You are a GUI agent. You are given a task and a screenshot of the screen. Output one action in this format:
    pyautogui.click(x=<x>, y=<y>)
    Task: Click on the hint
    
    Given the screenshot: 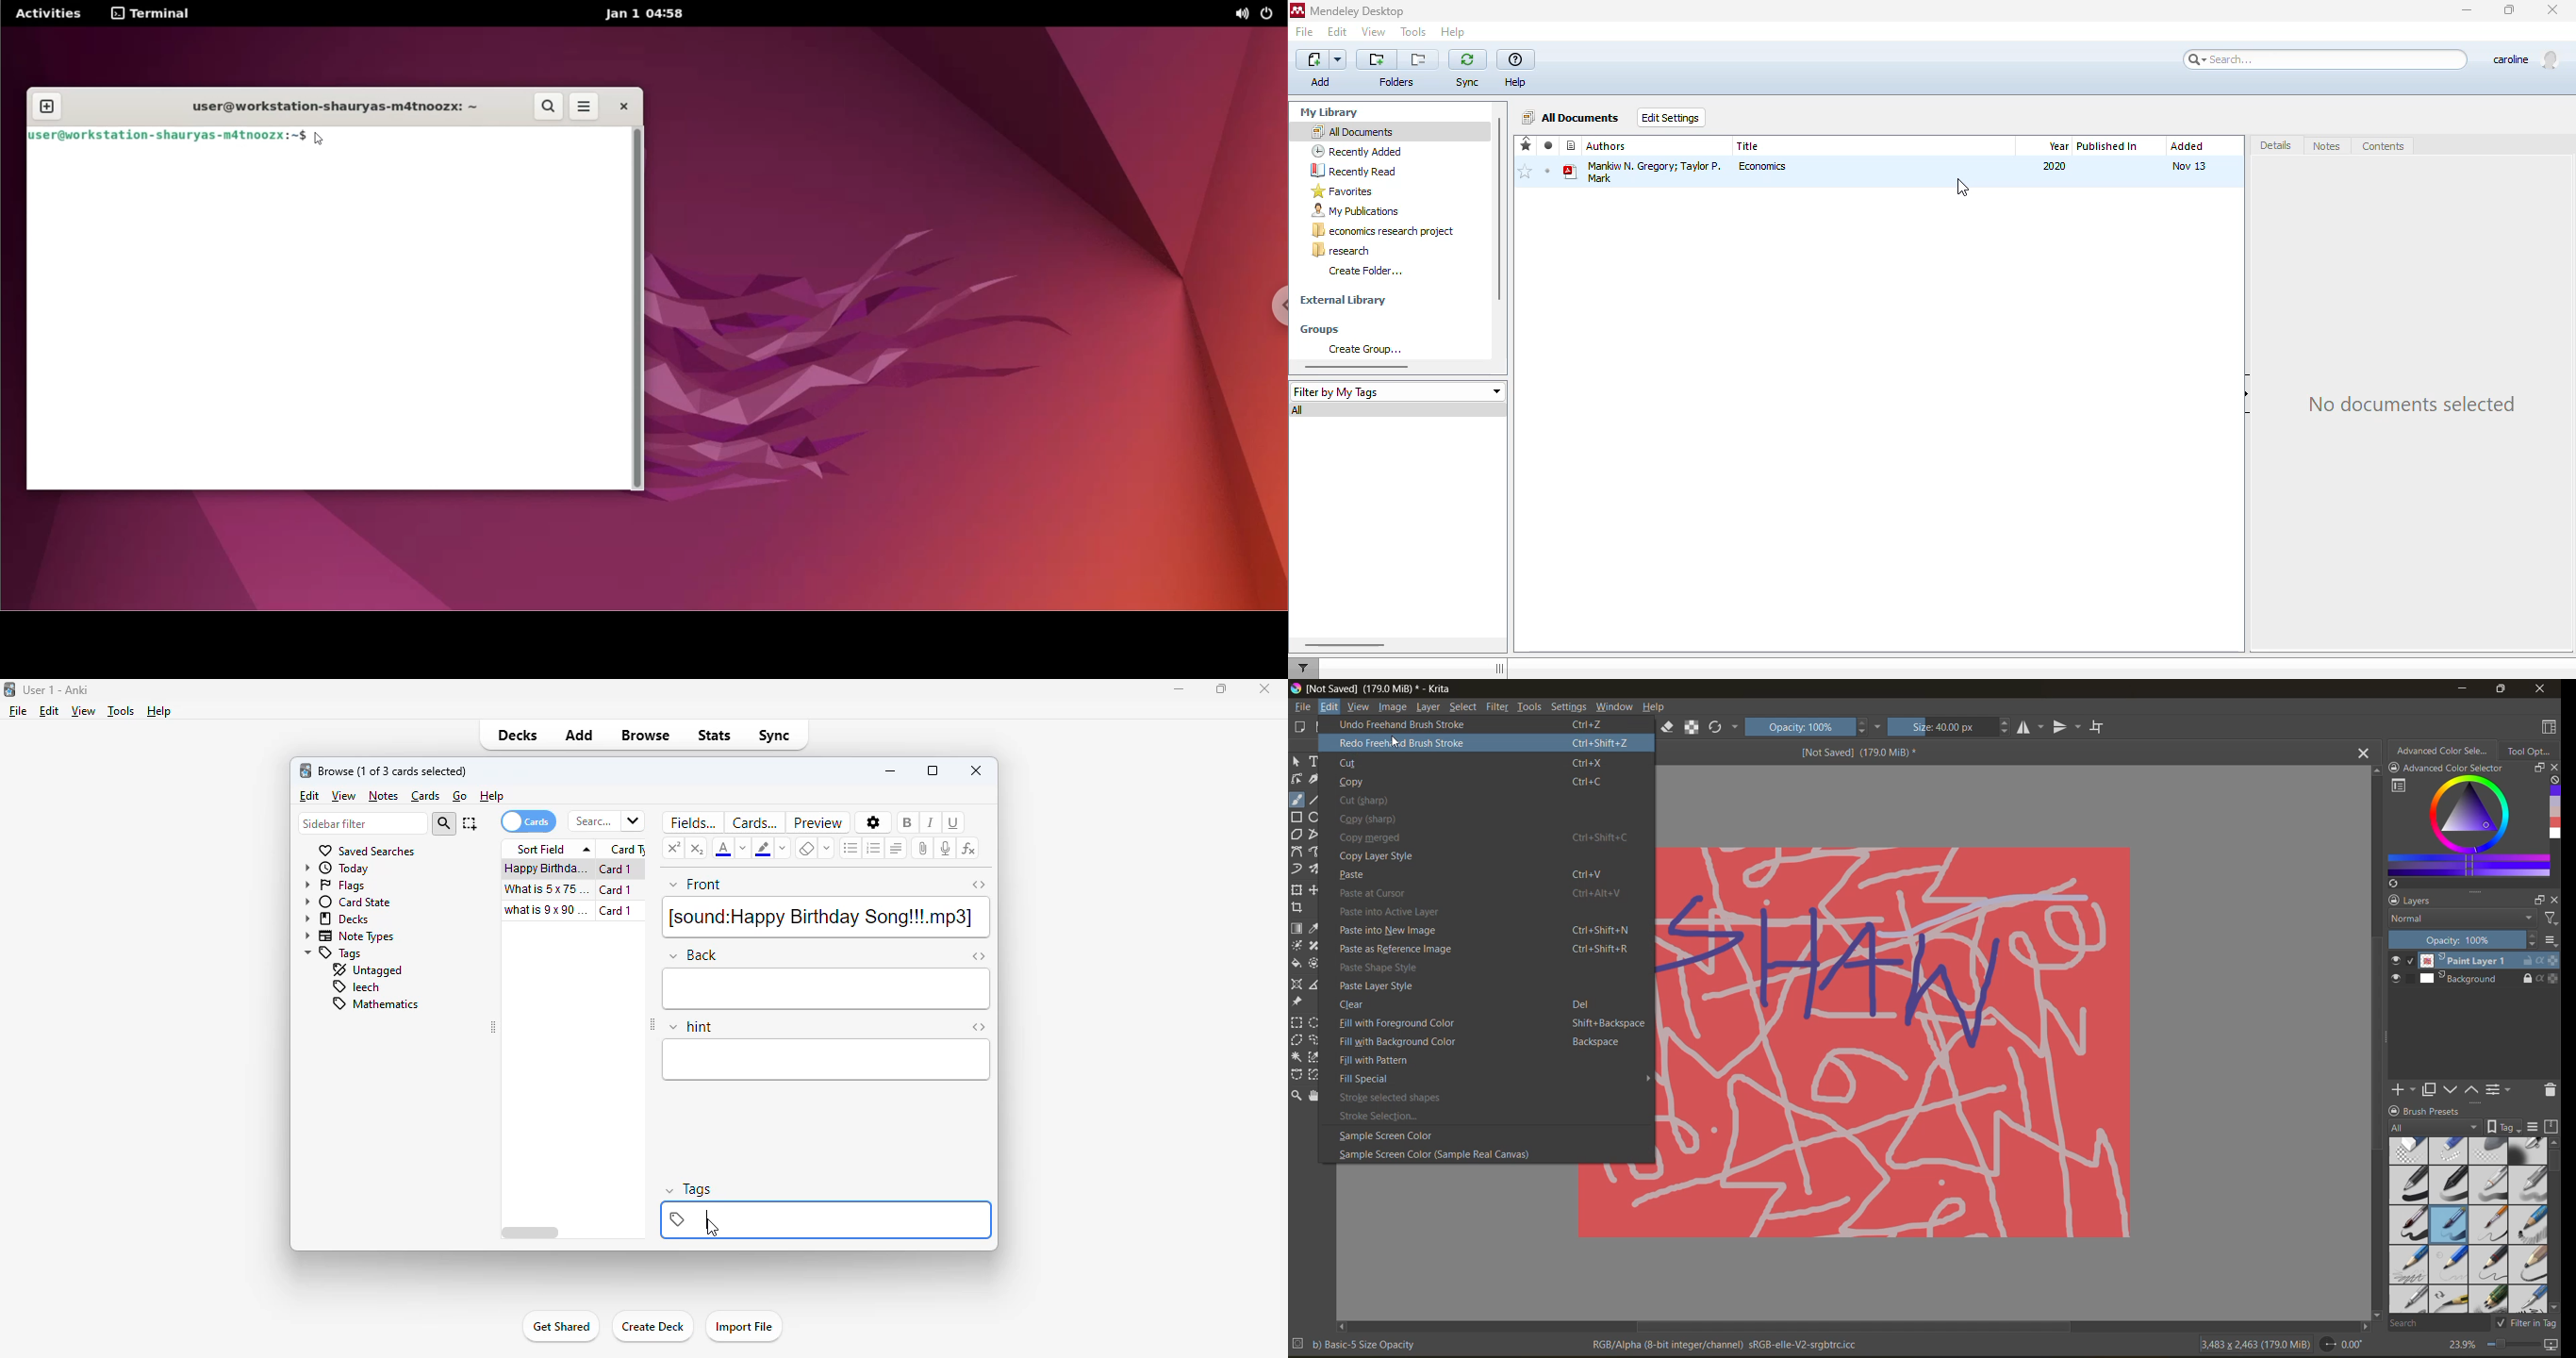 What is the action you would take?
    pyautogui.click(x=827, y=1060)
    